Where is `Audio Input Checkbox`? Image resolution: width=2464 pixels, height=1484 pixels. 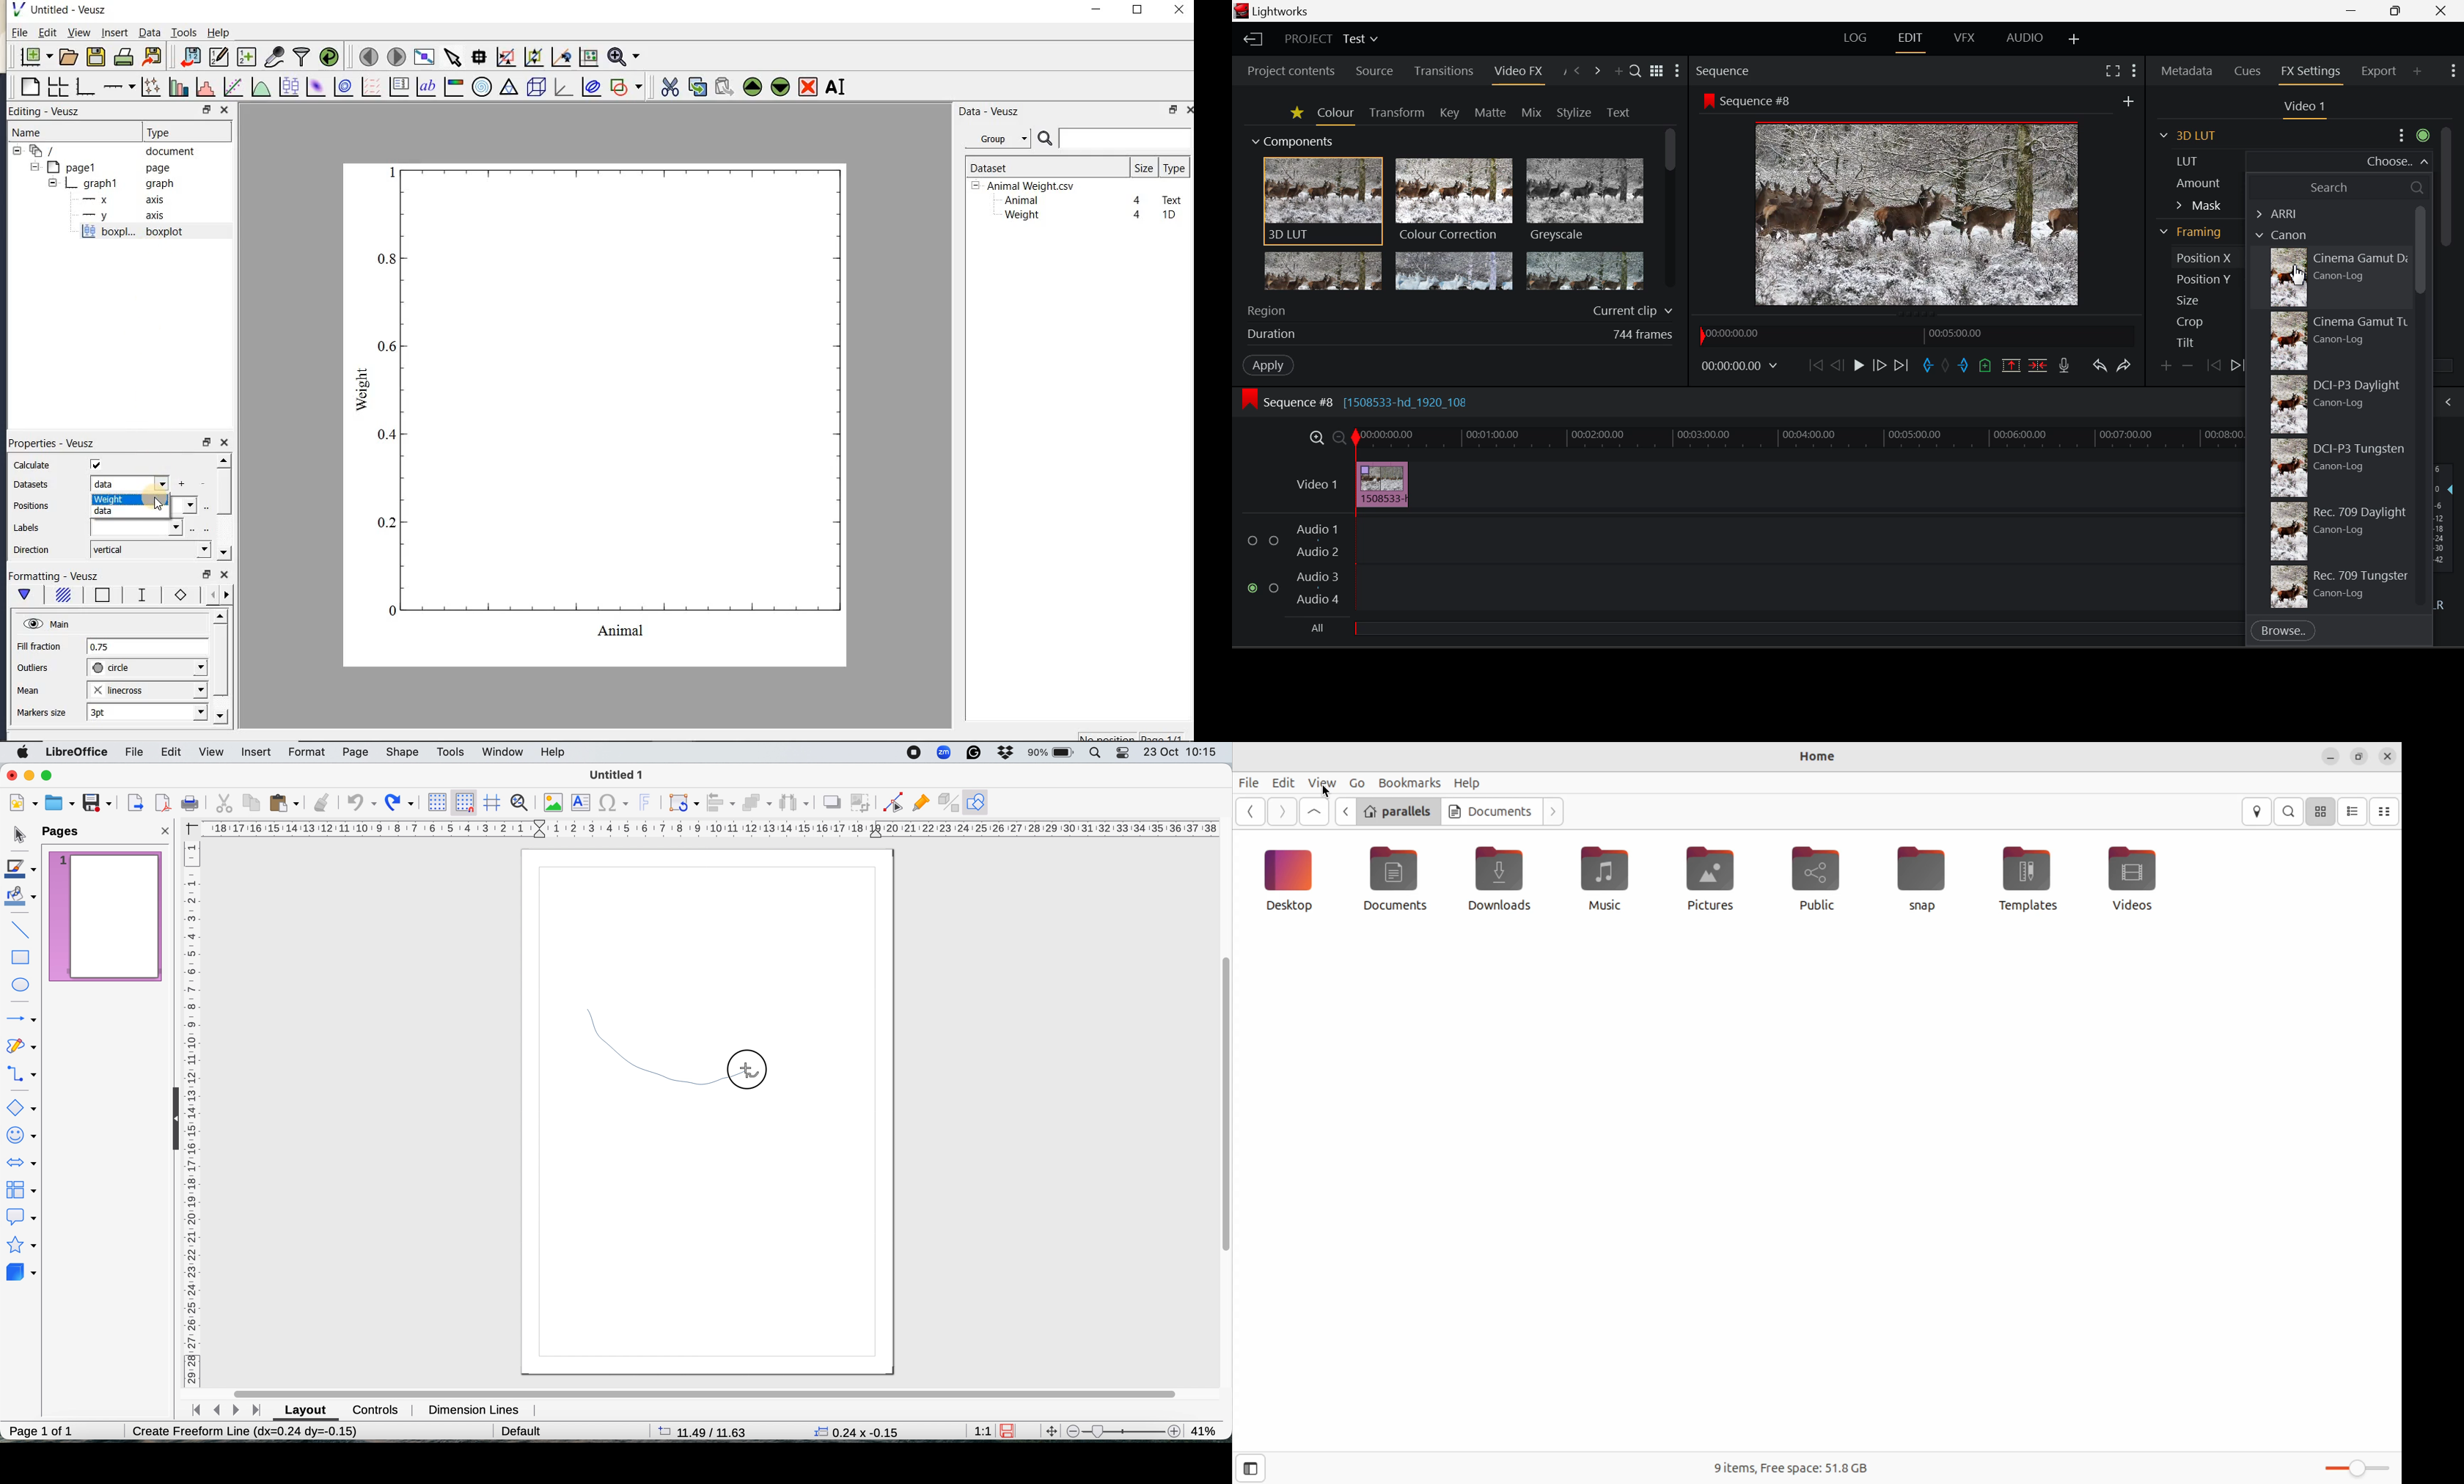
Audio Input Checkbox is located at coordinates (1252, 541).